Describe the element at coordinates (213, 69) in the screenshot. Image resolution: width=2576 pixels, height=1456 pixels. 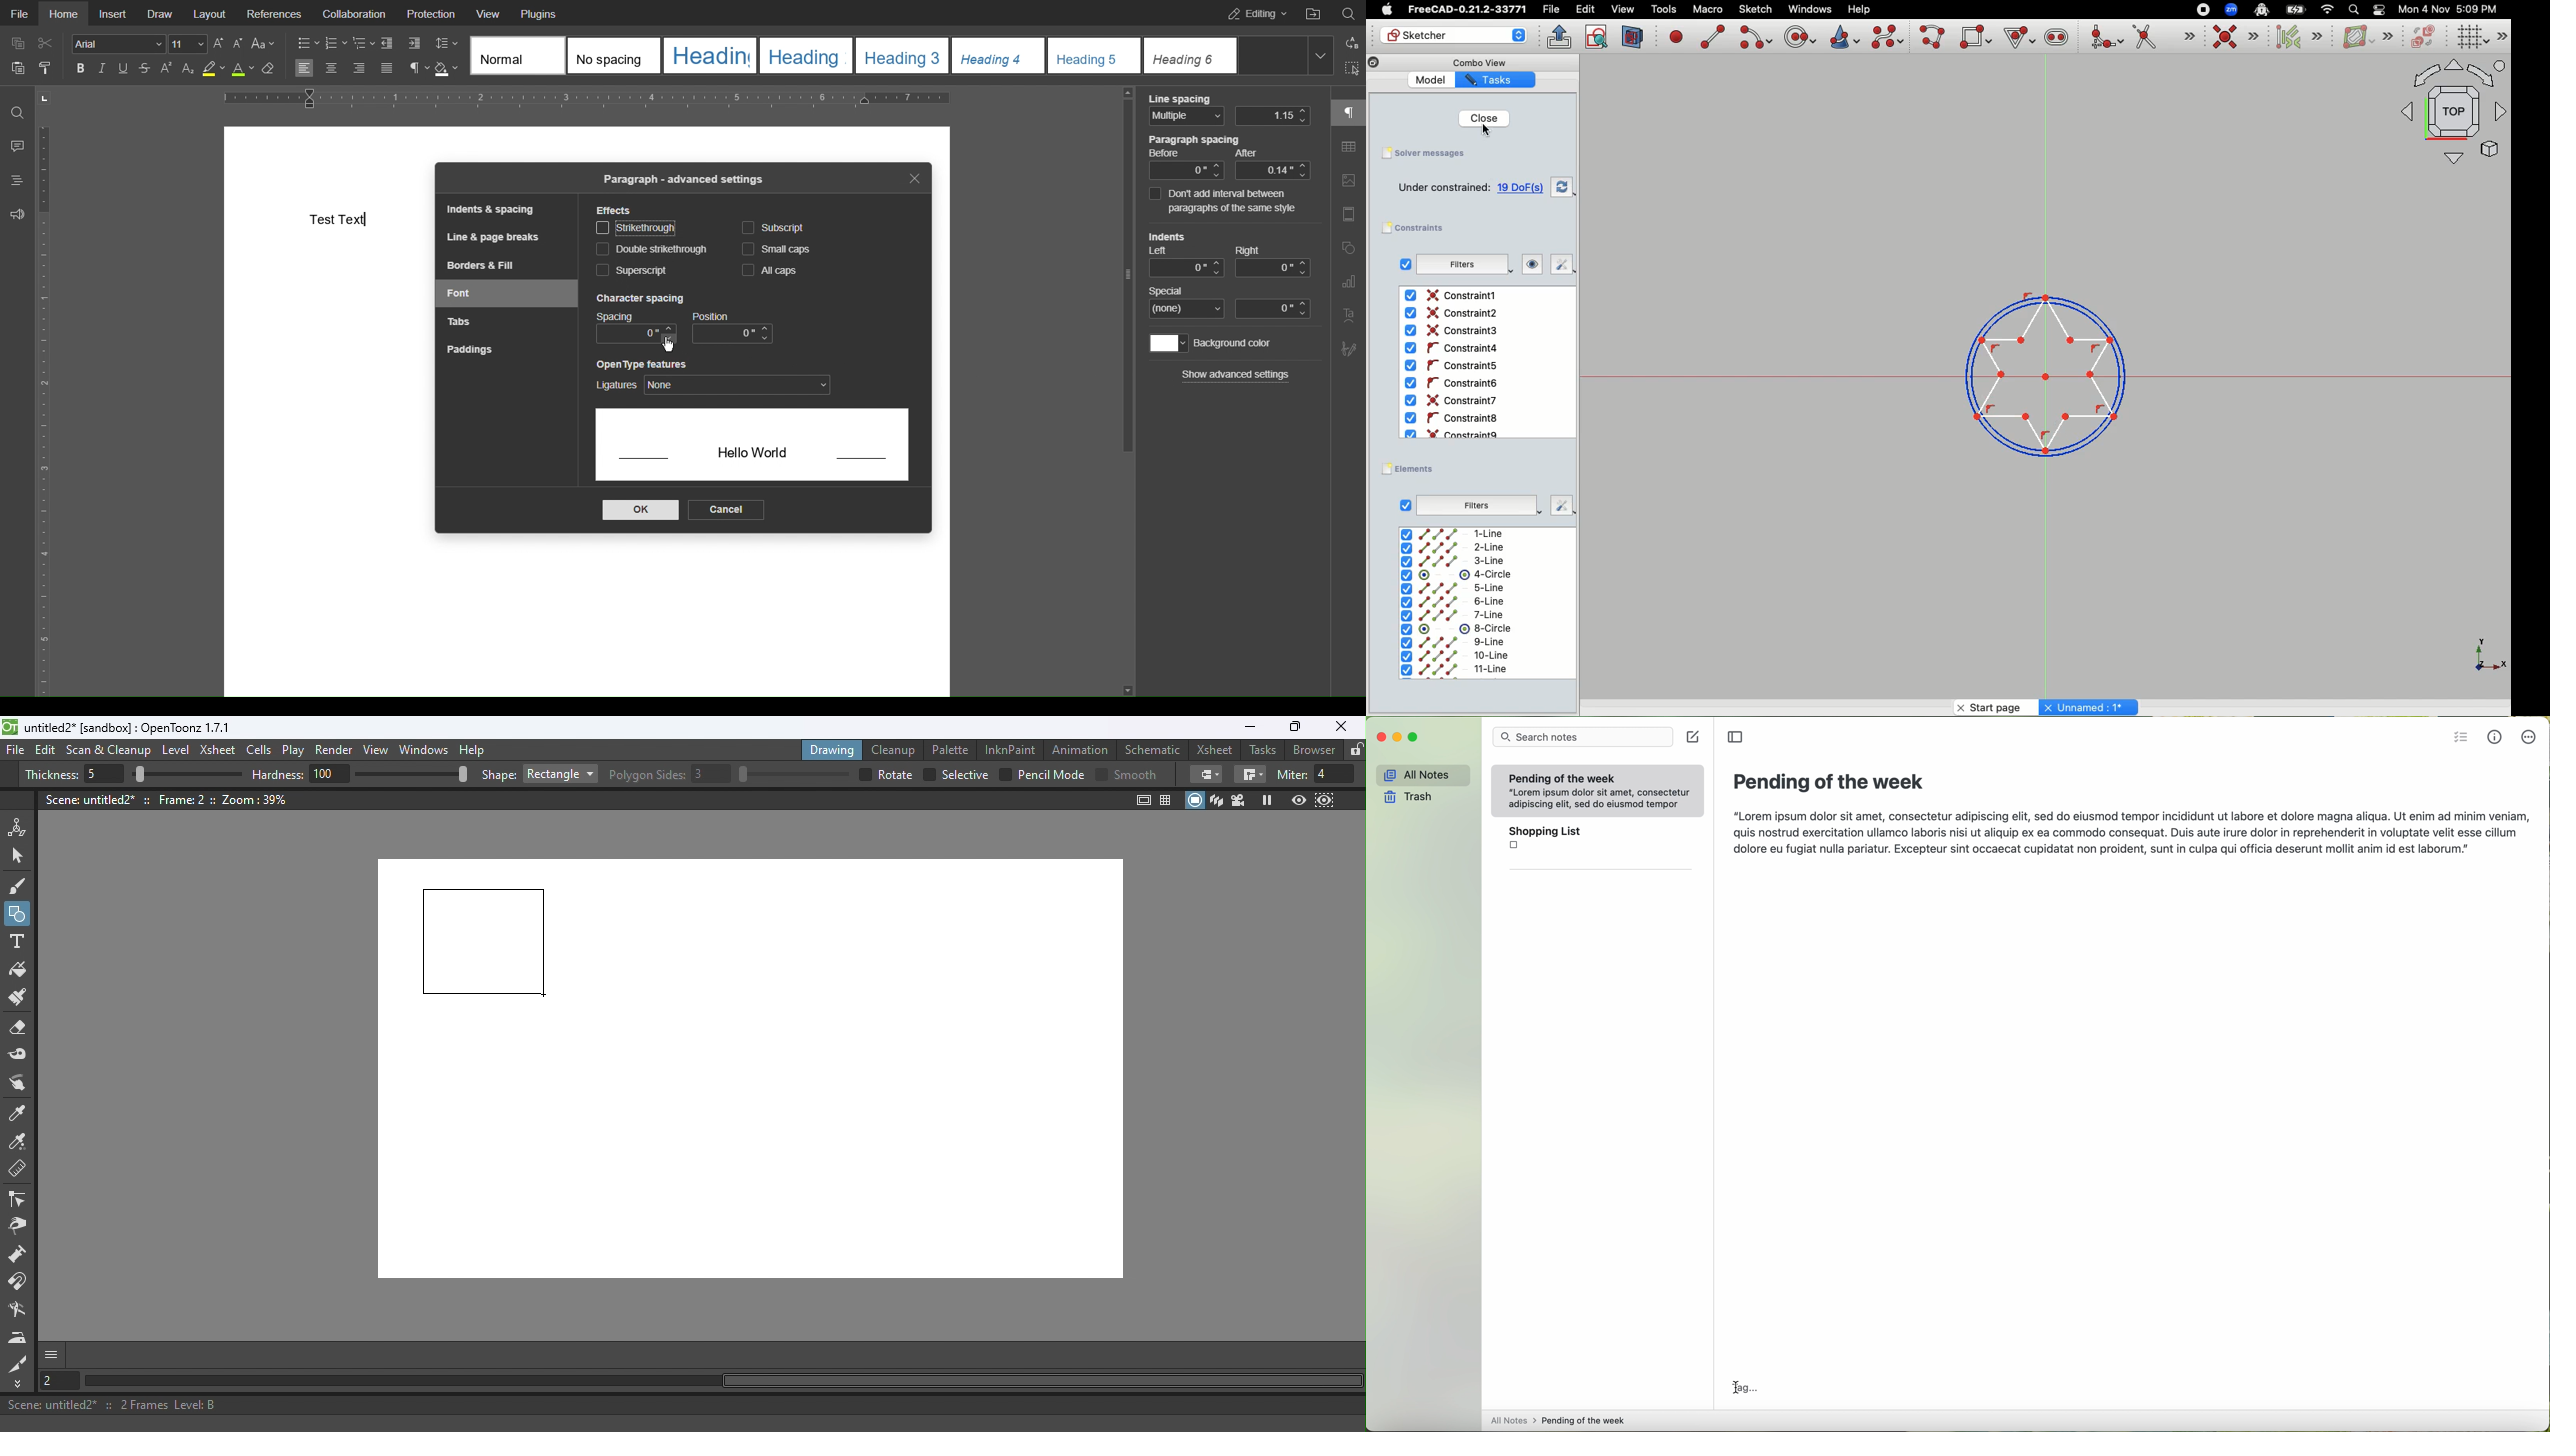
I see `Highlight` at that location.